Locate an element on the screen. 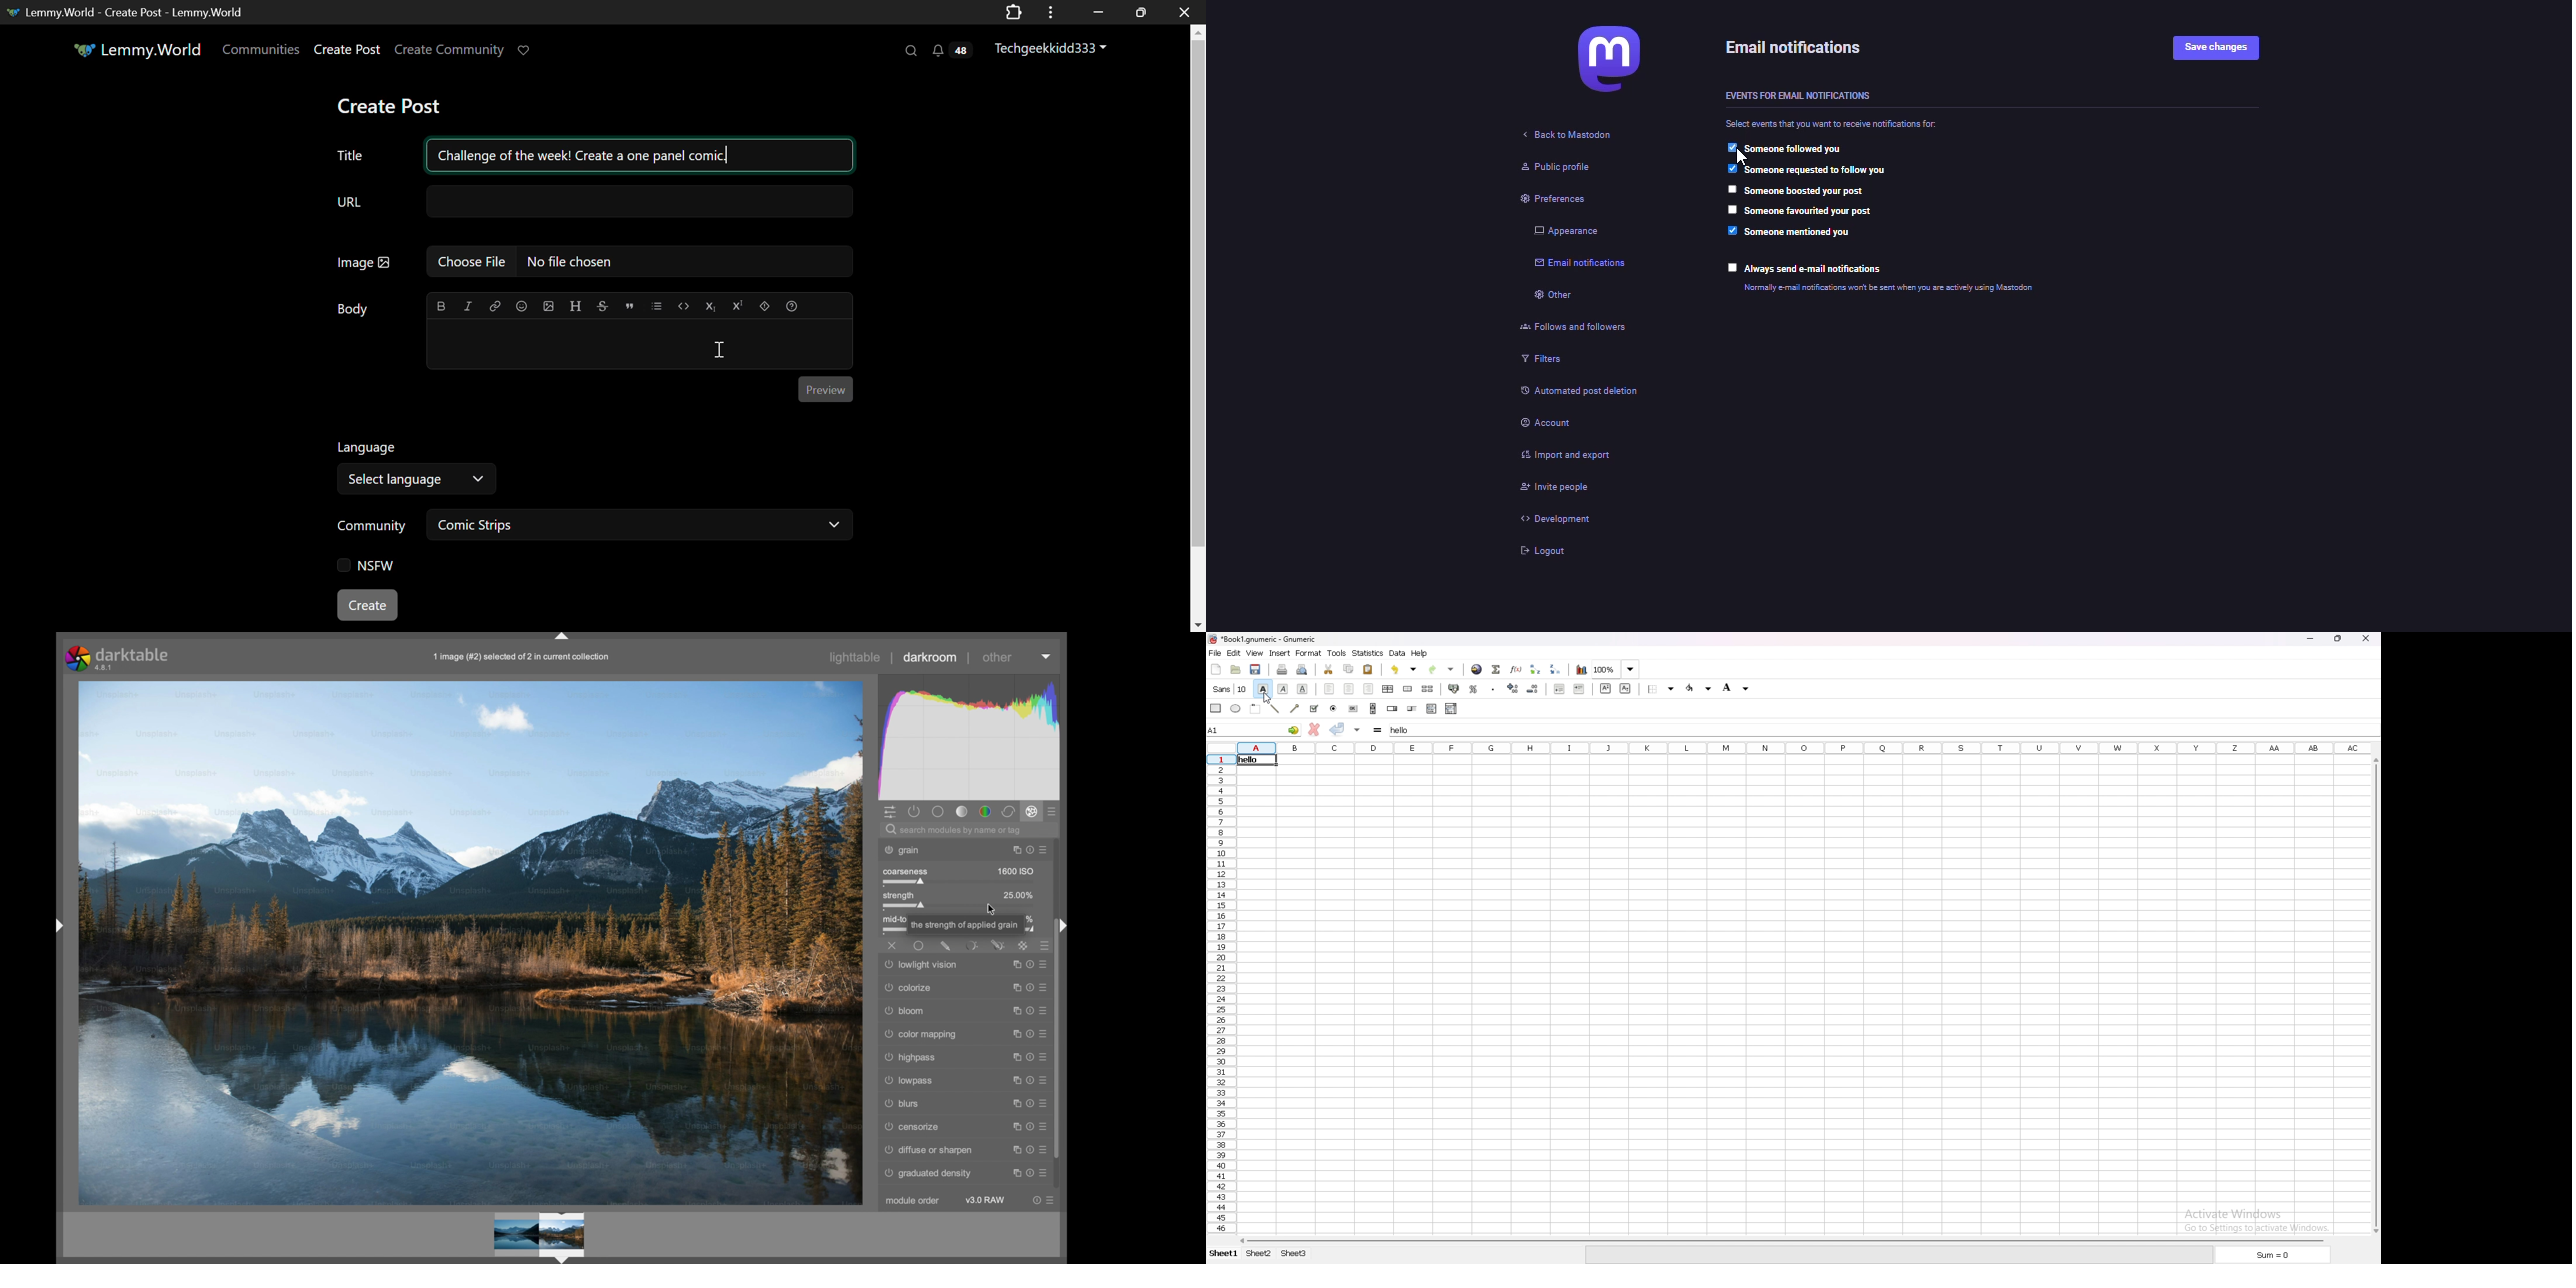  drawn mask is located at coordinates (946, 947).